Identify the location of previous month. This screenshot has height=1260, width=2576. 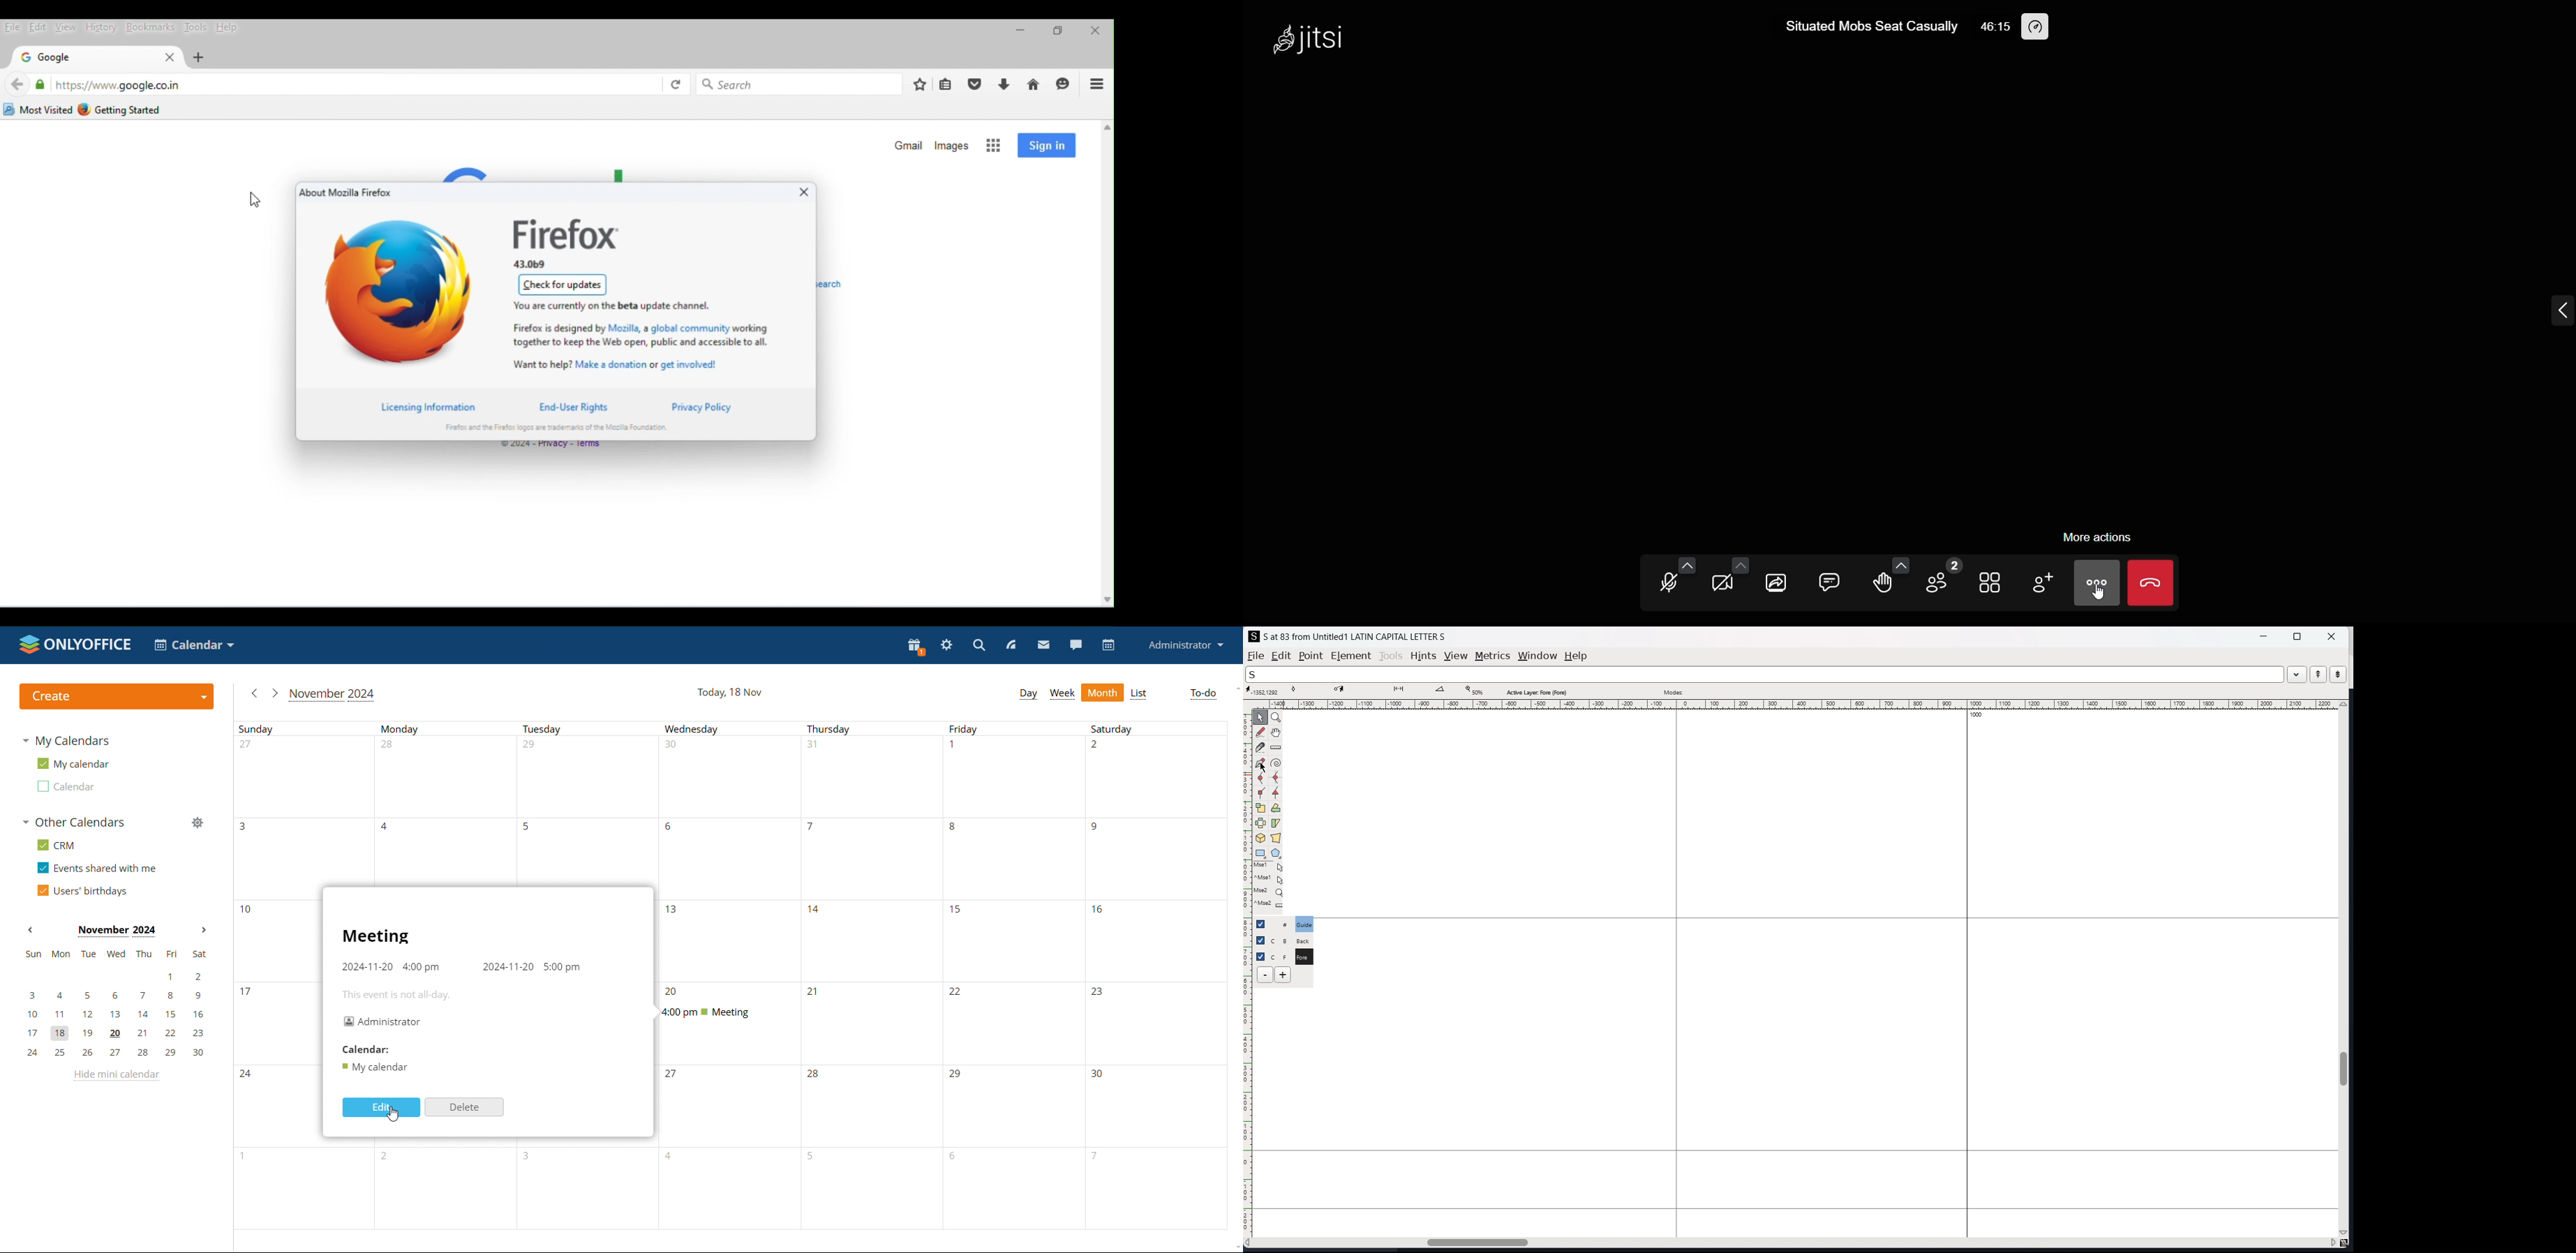
(30, 930).